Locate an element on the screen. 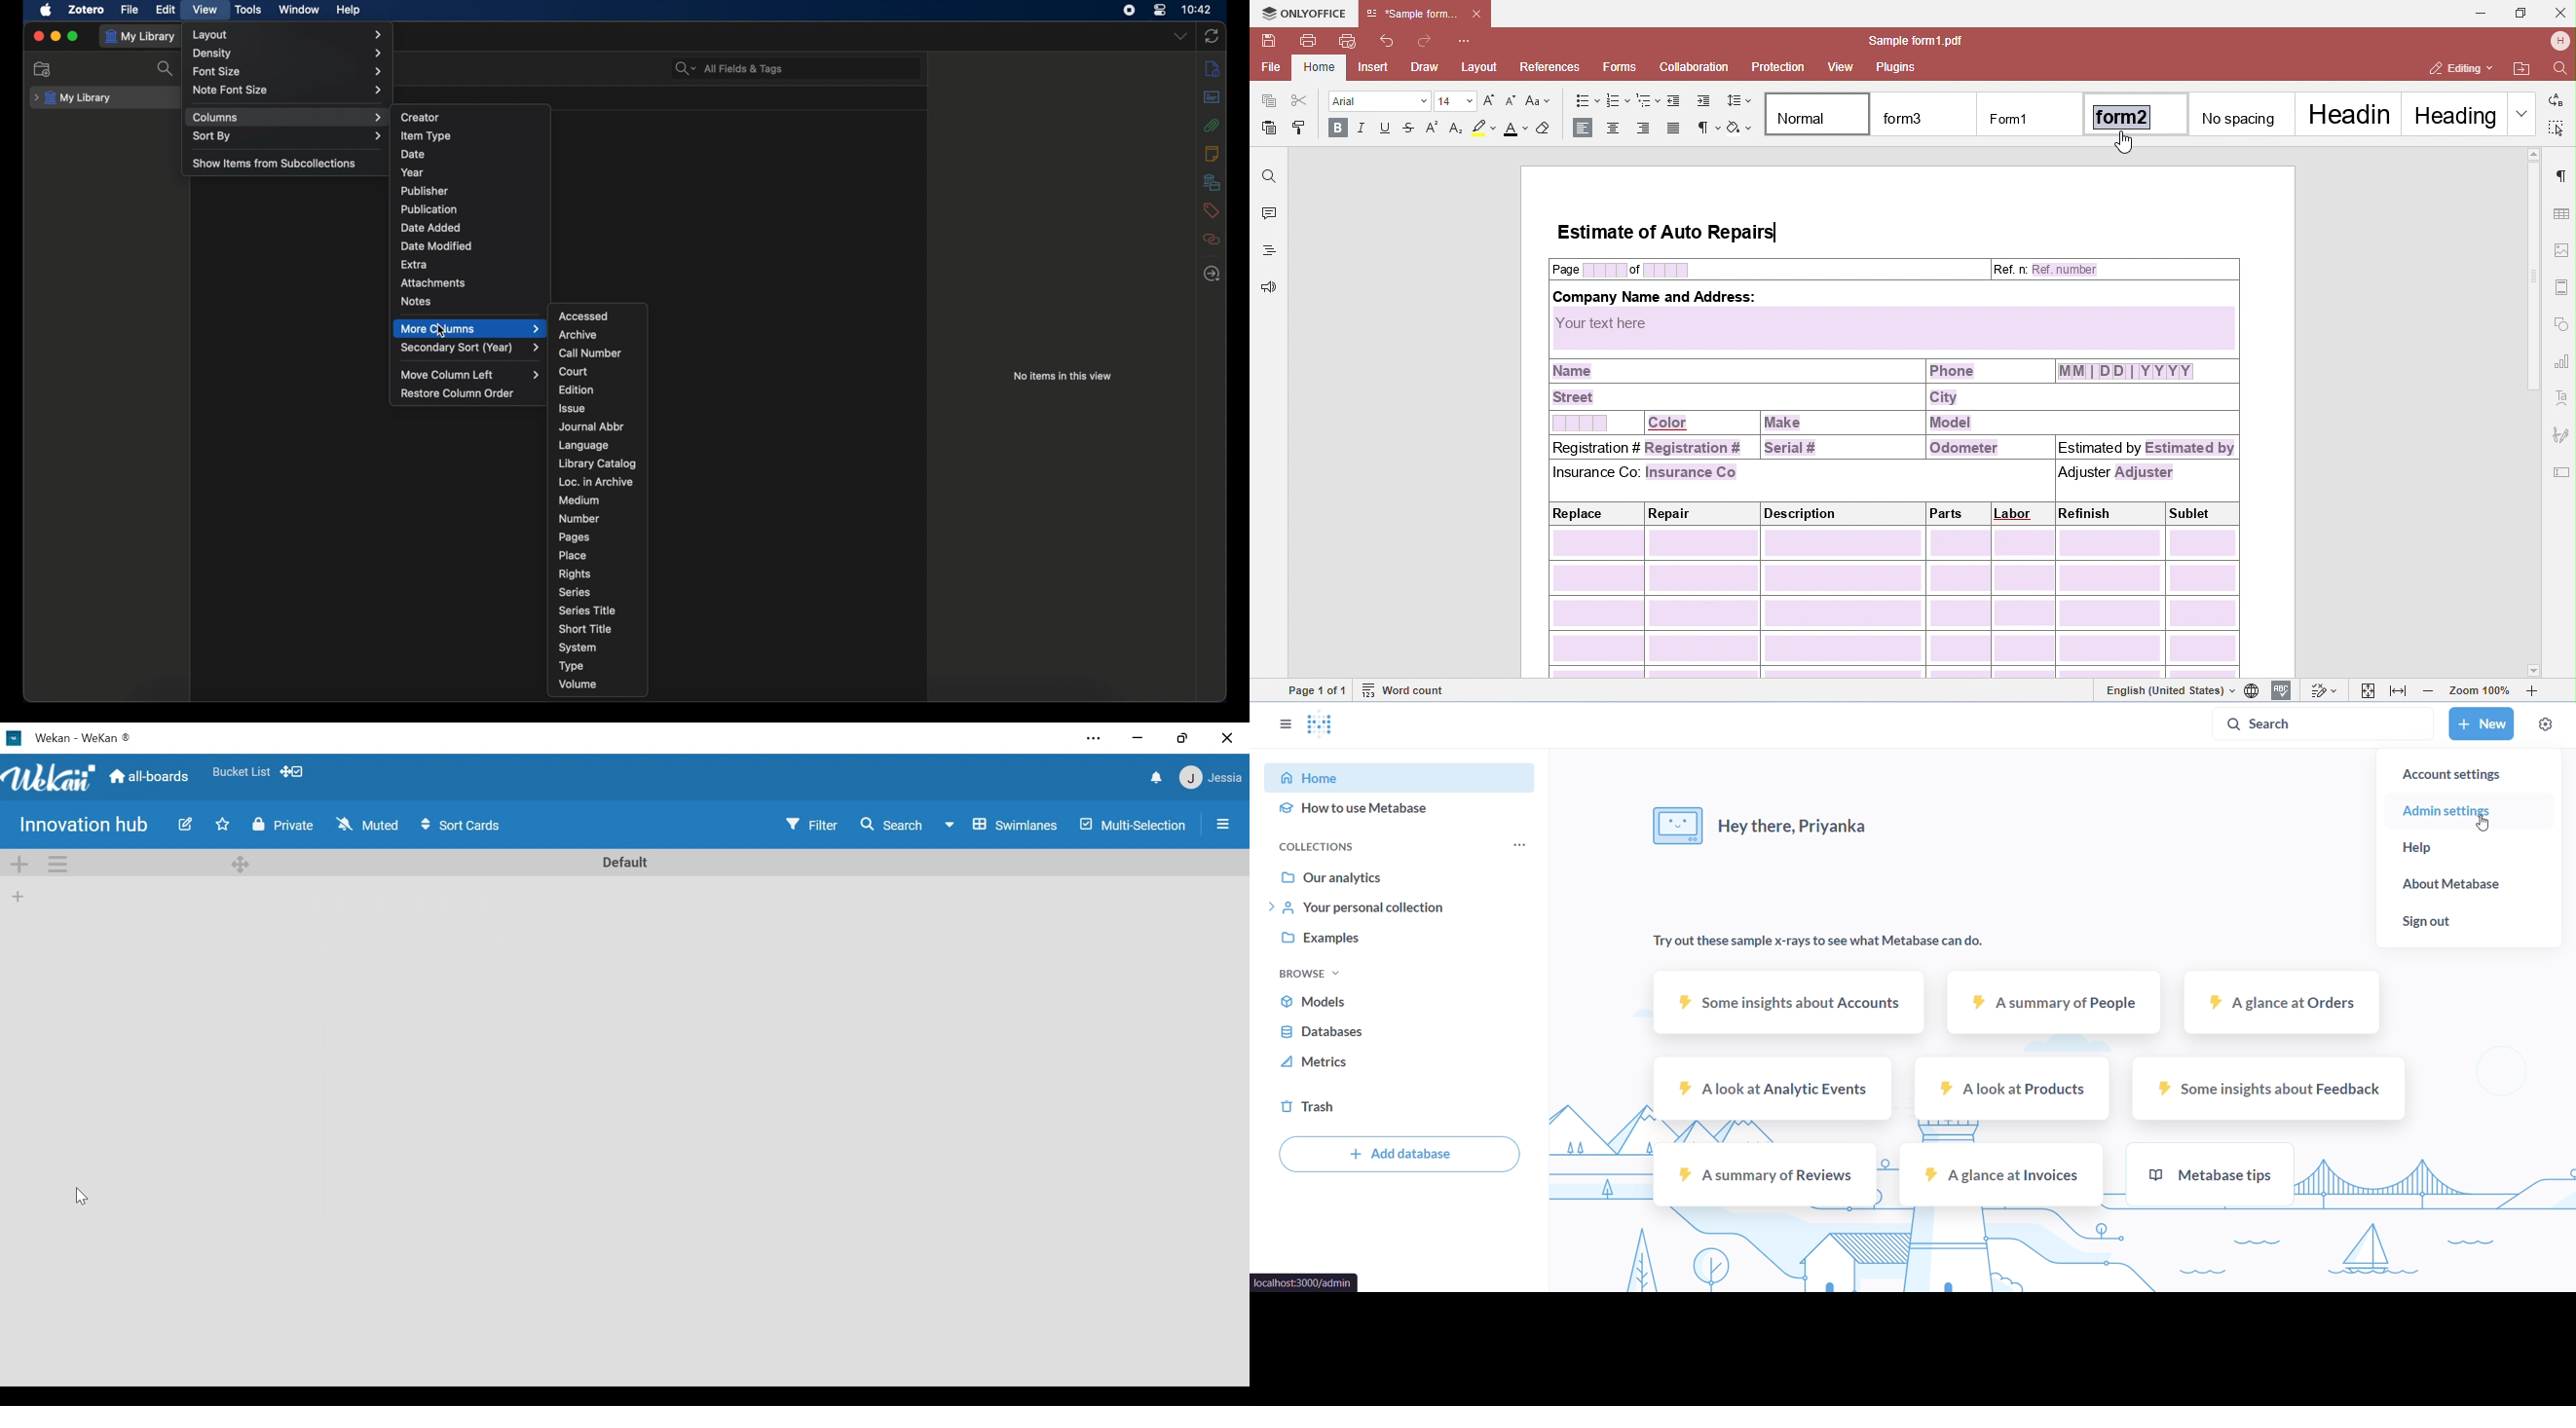  issue is located at coordinates (573, 409).